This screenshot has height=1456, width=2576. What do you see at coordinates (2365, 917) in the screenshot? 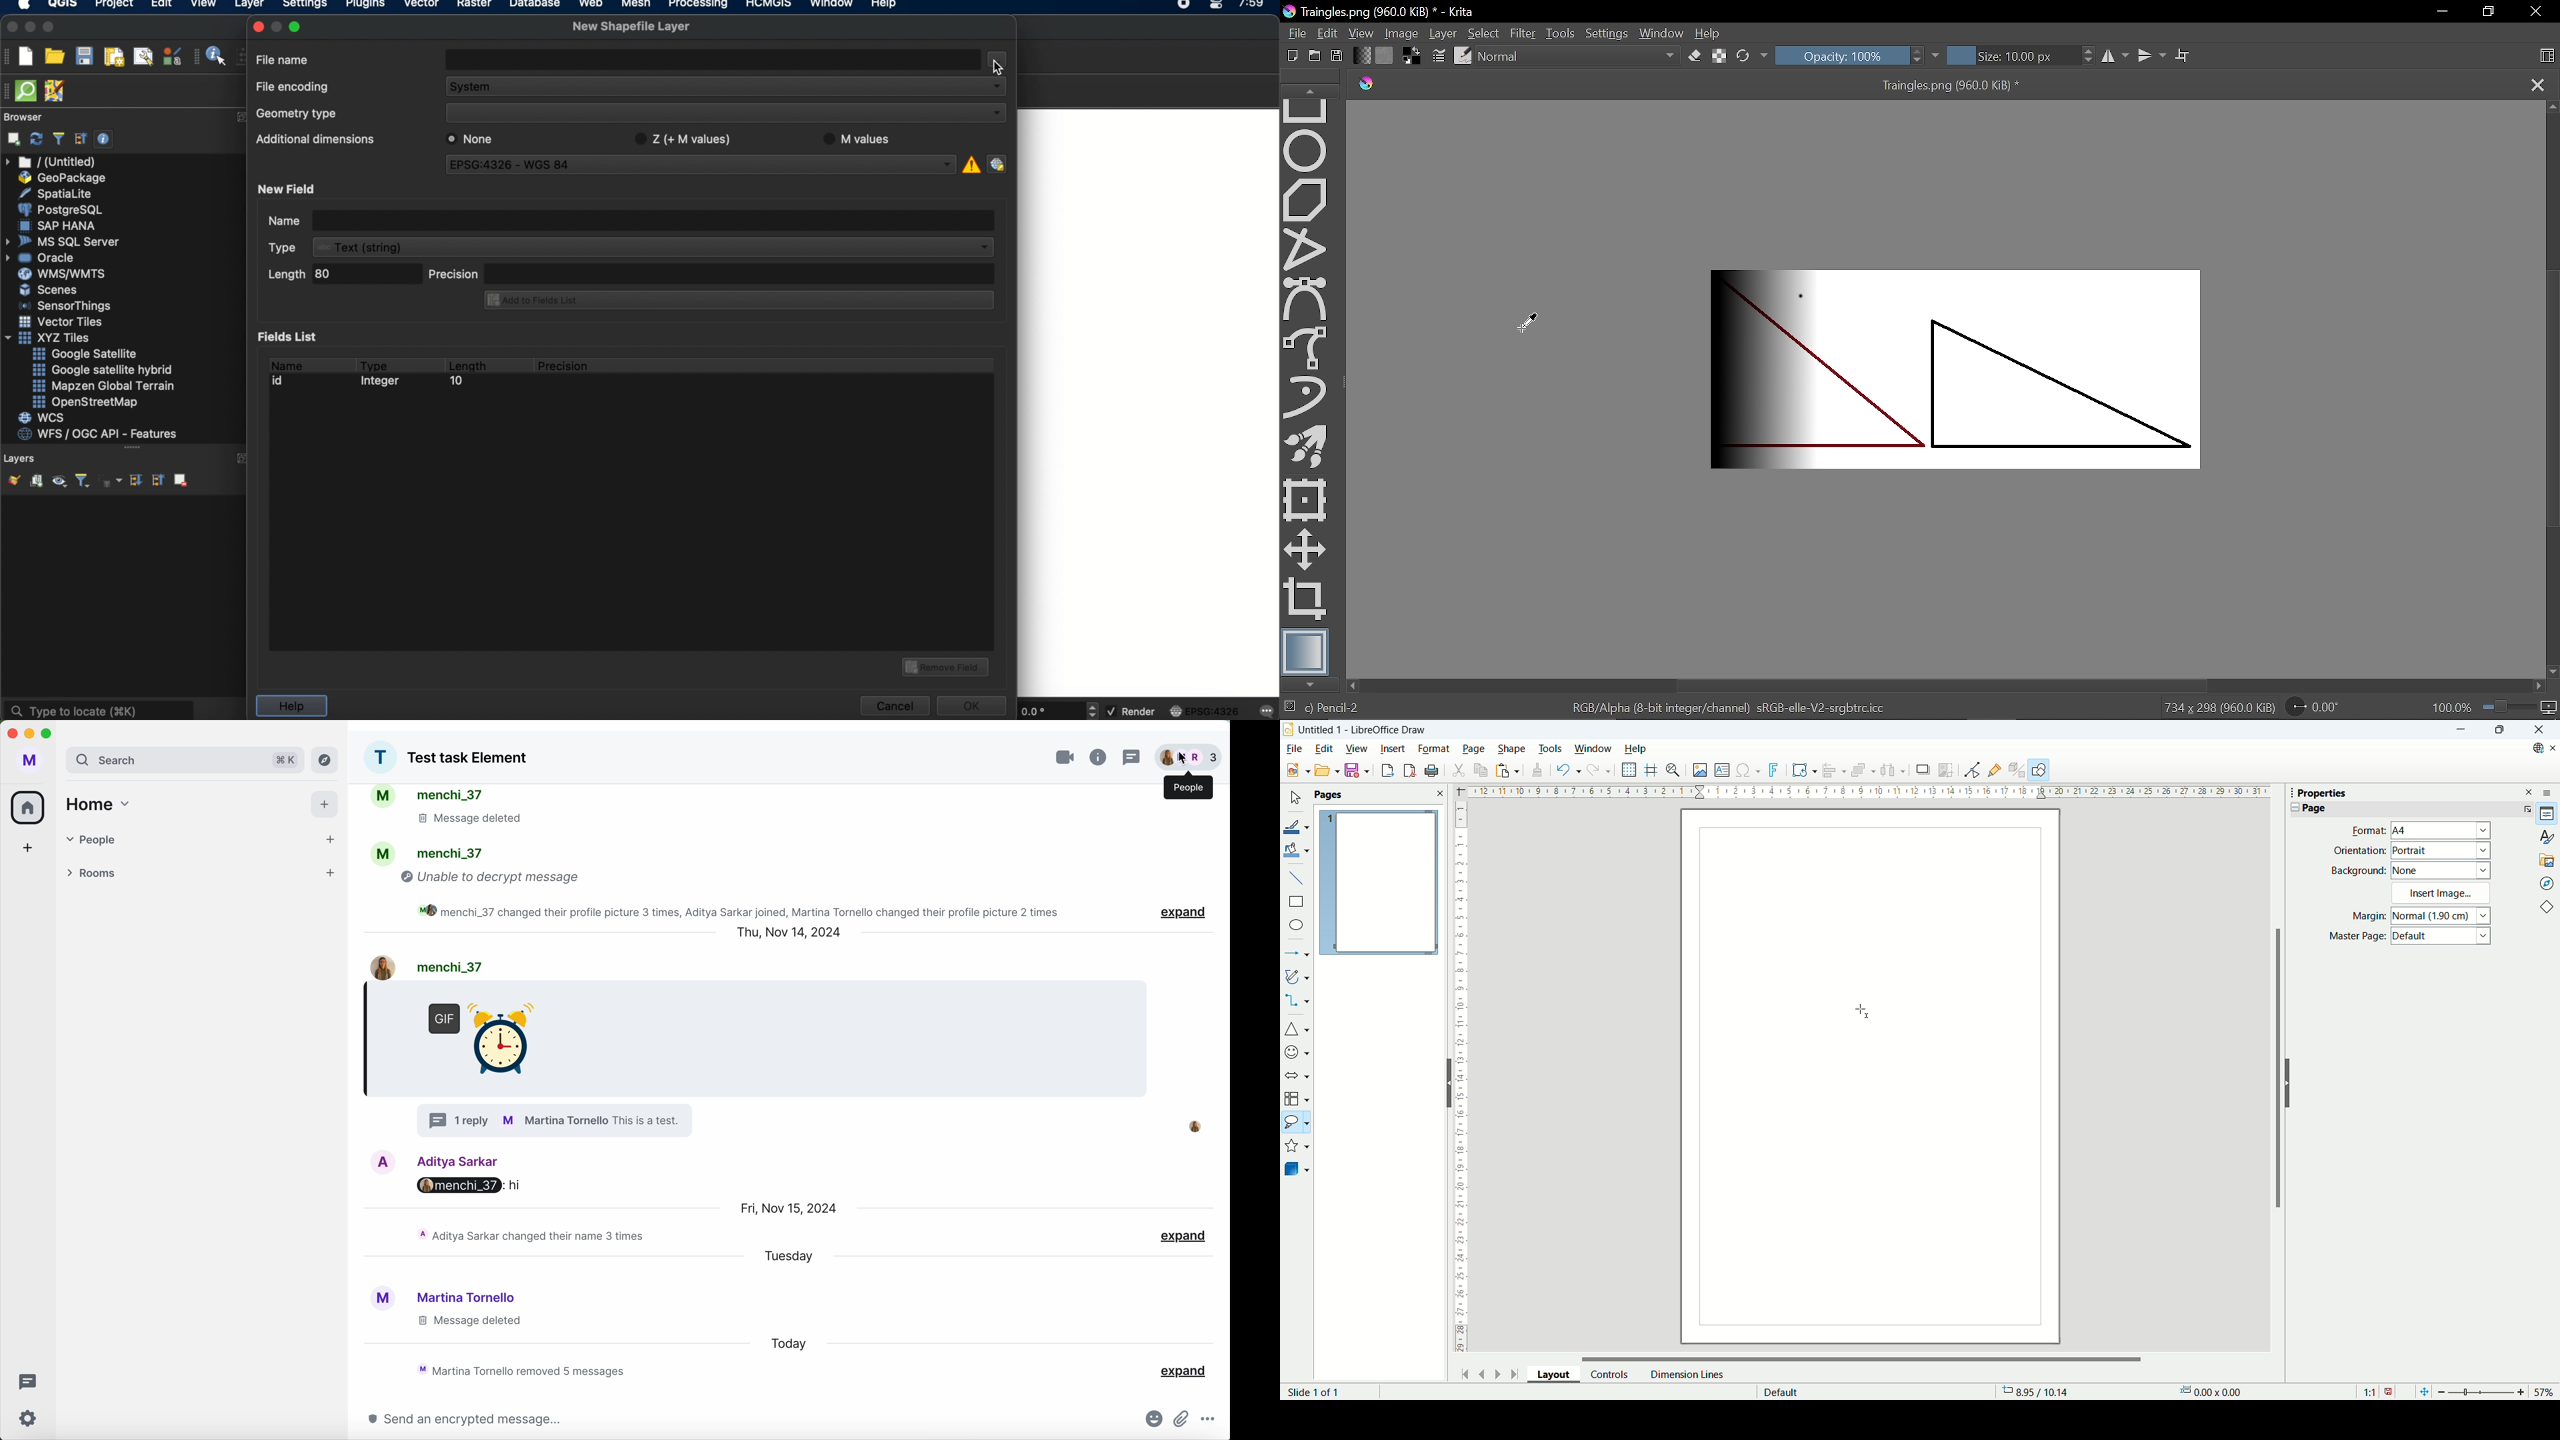
I see `Margin` at bounding box center [2365, 917].